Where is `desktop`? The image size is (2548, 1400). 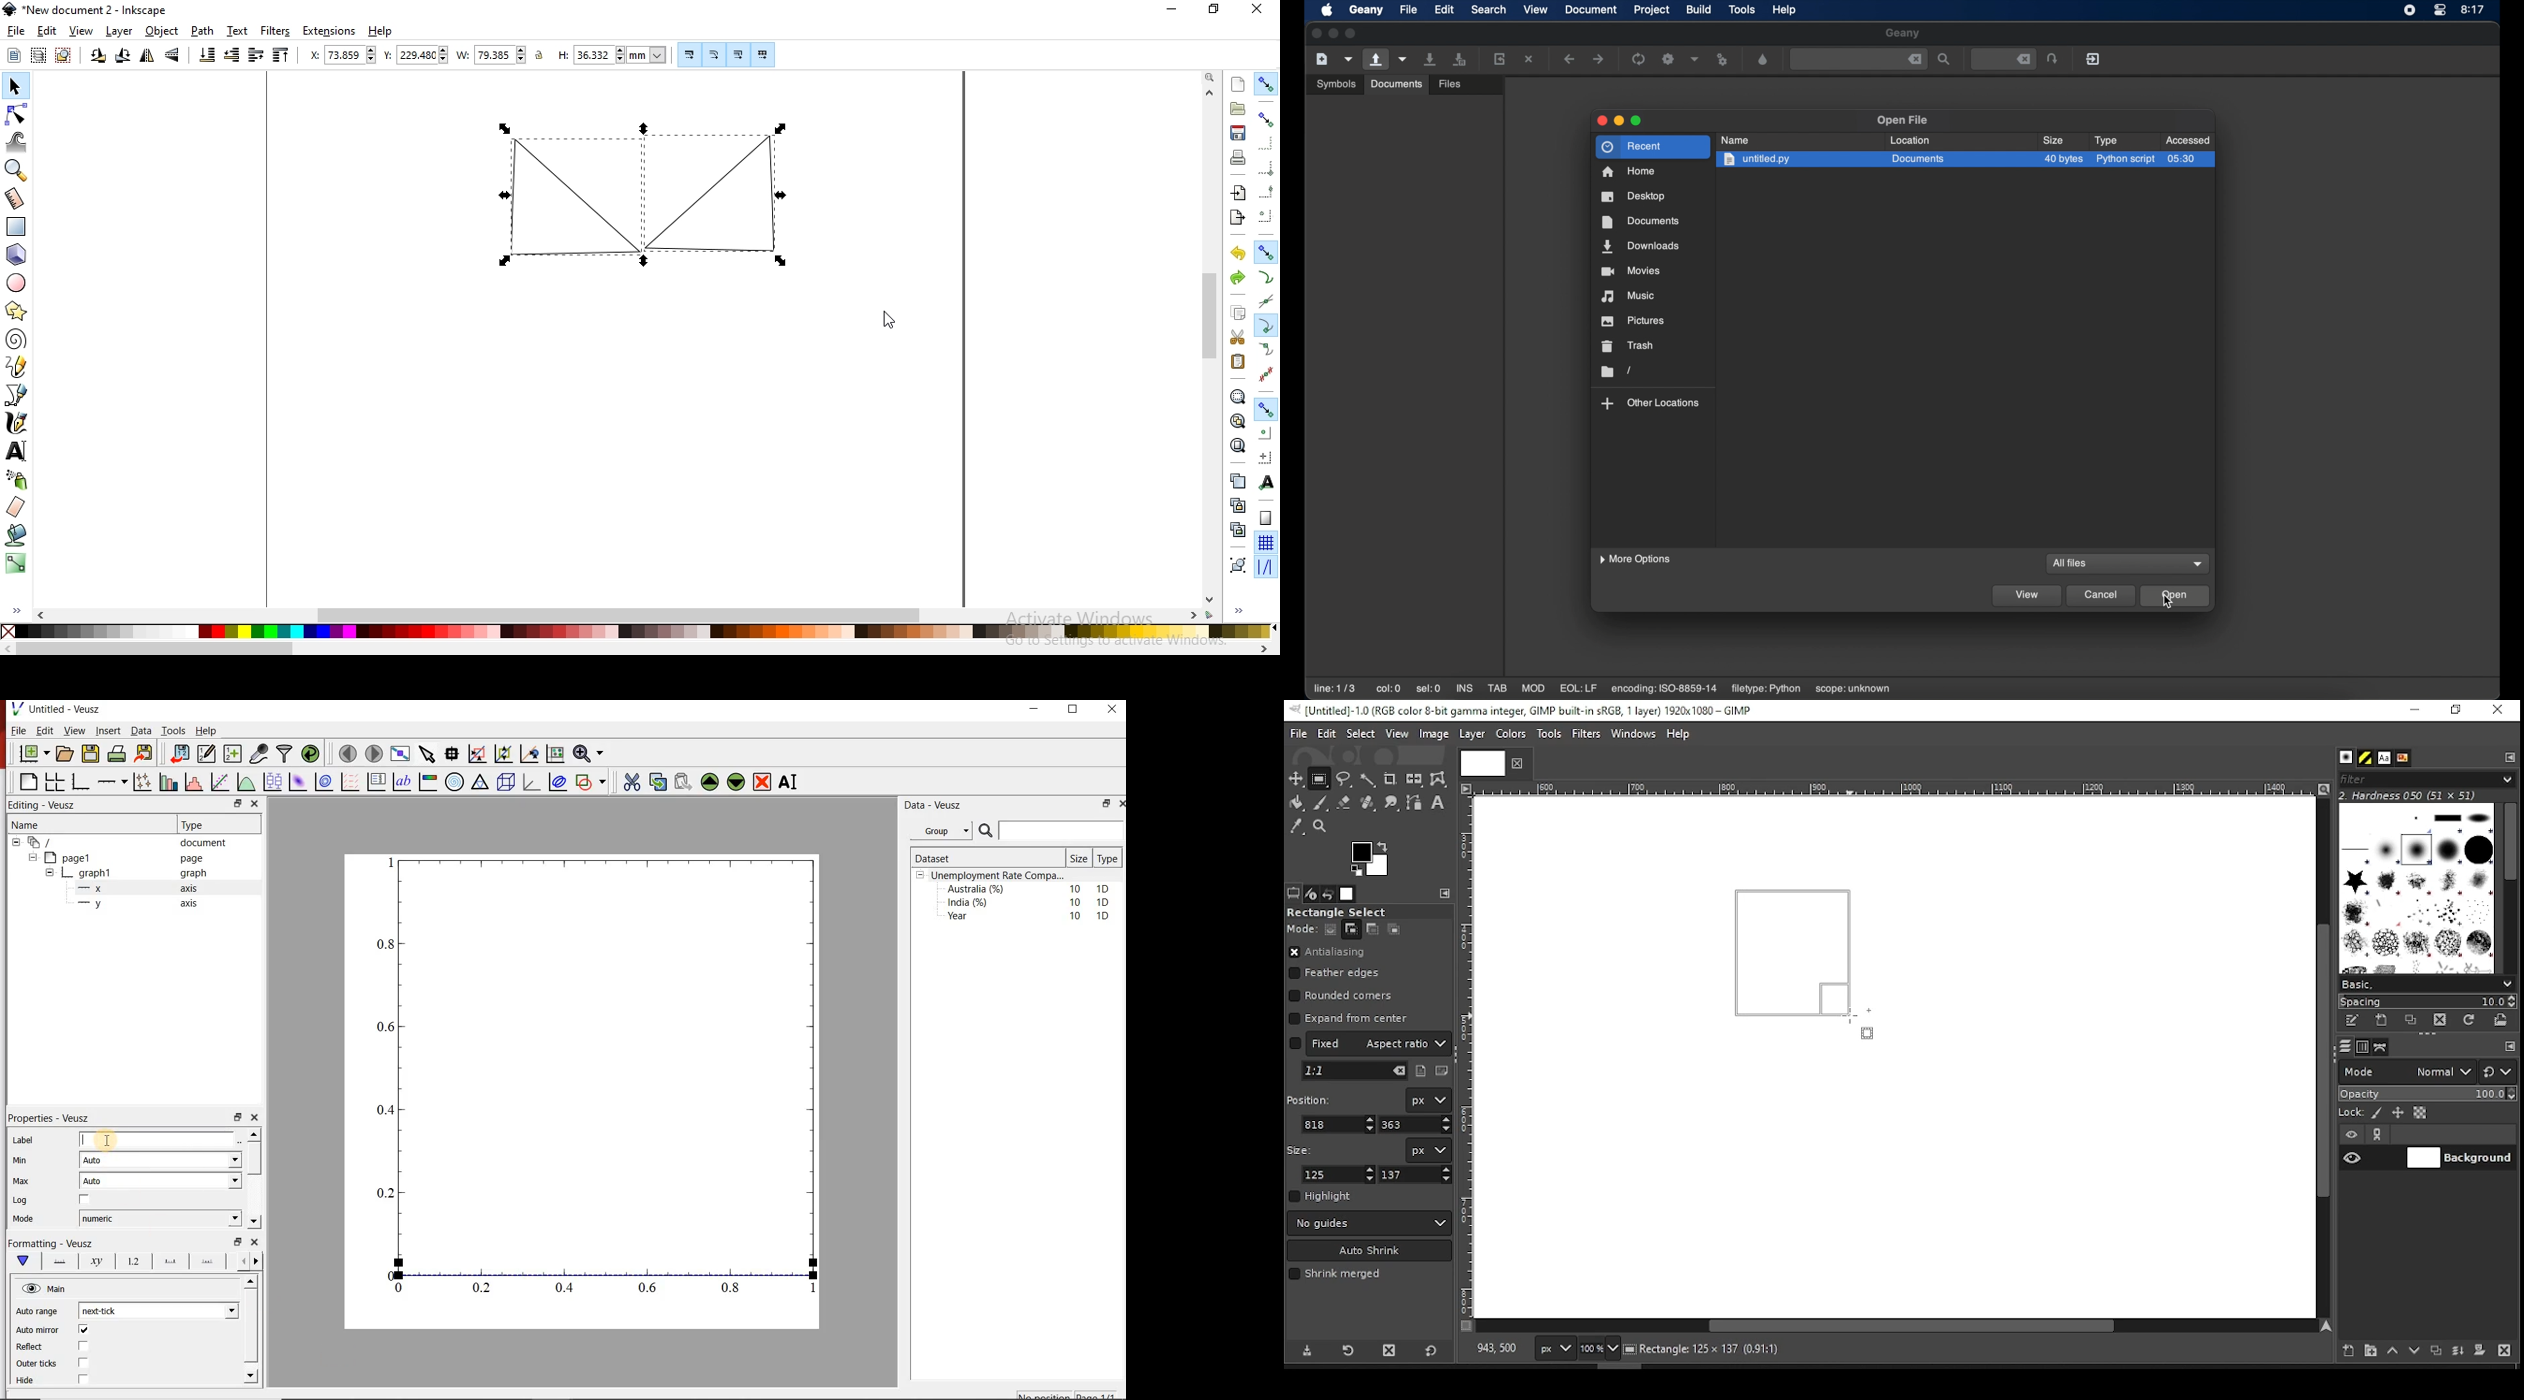
desktop is located at coordinates (1633, 196).